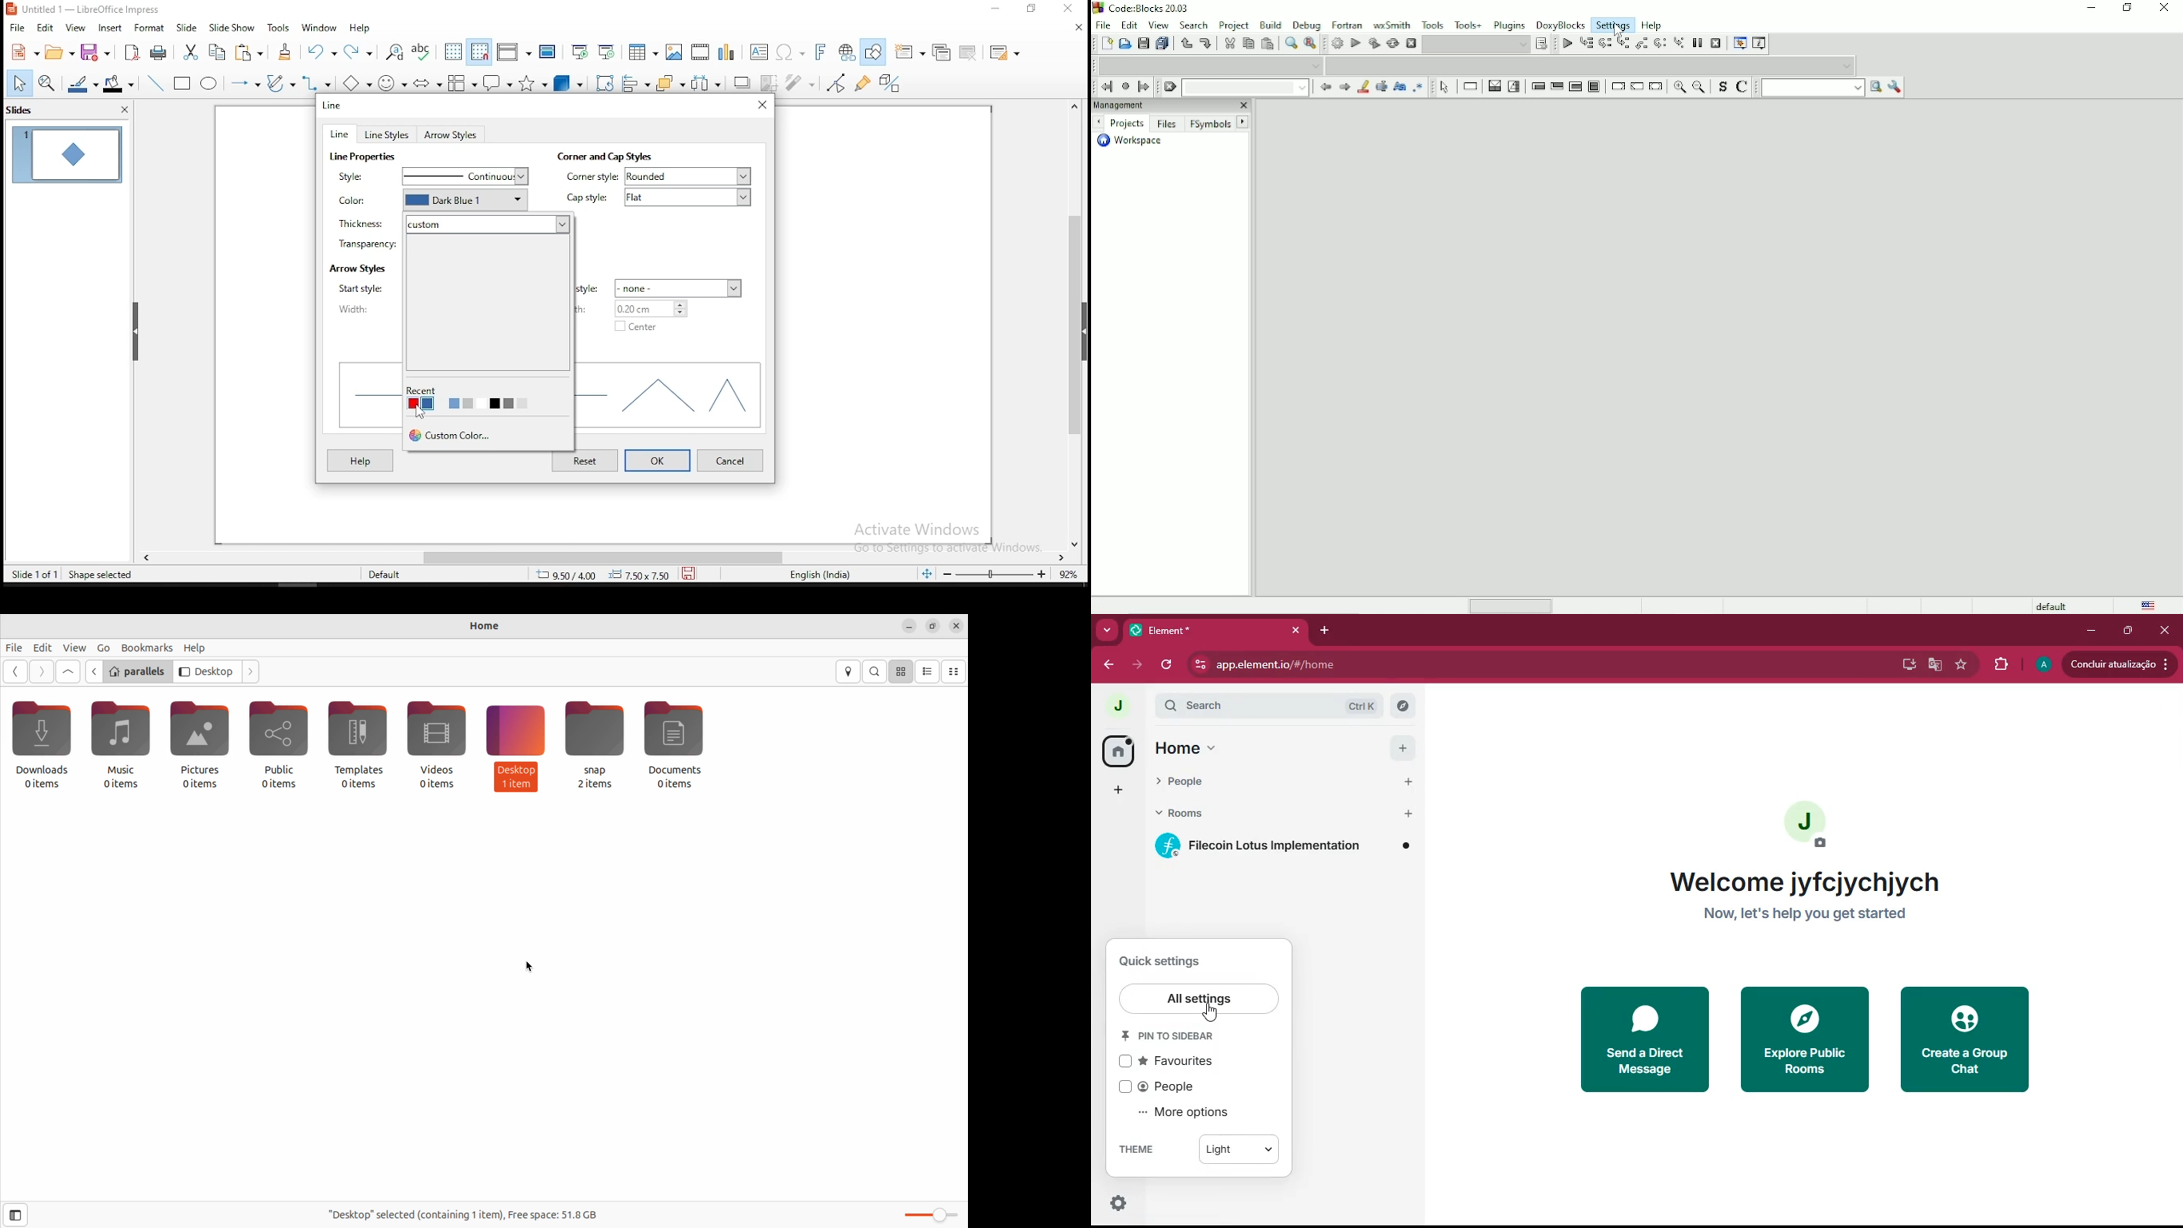 This screenshot has width=2184, height=1232. Describe the element at coordinates (1468, 25) in the screenshot. I see `Tools+` at that location.